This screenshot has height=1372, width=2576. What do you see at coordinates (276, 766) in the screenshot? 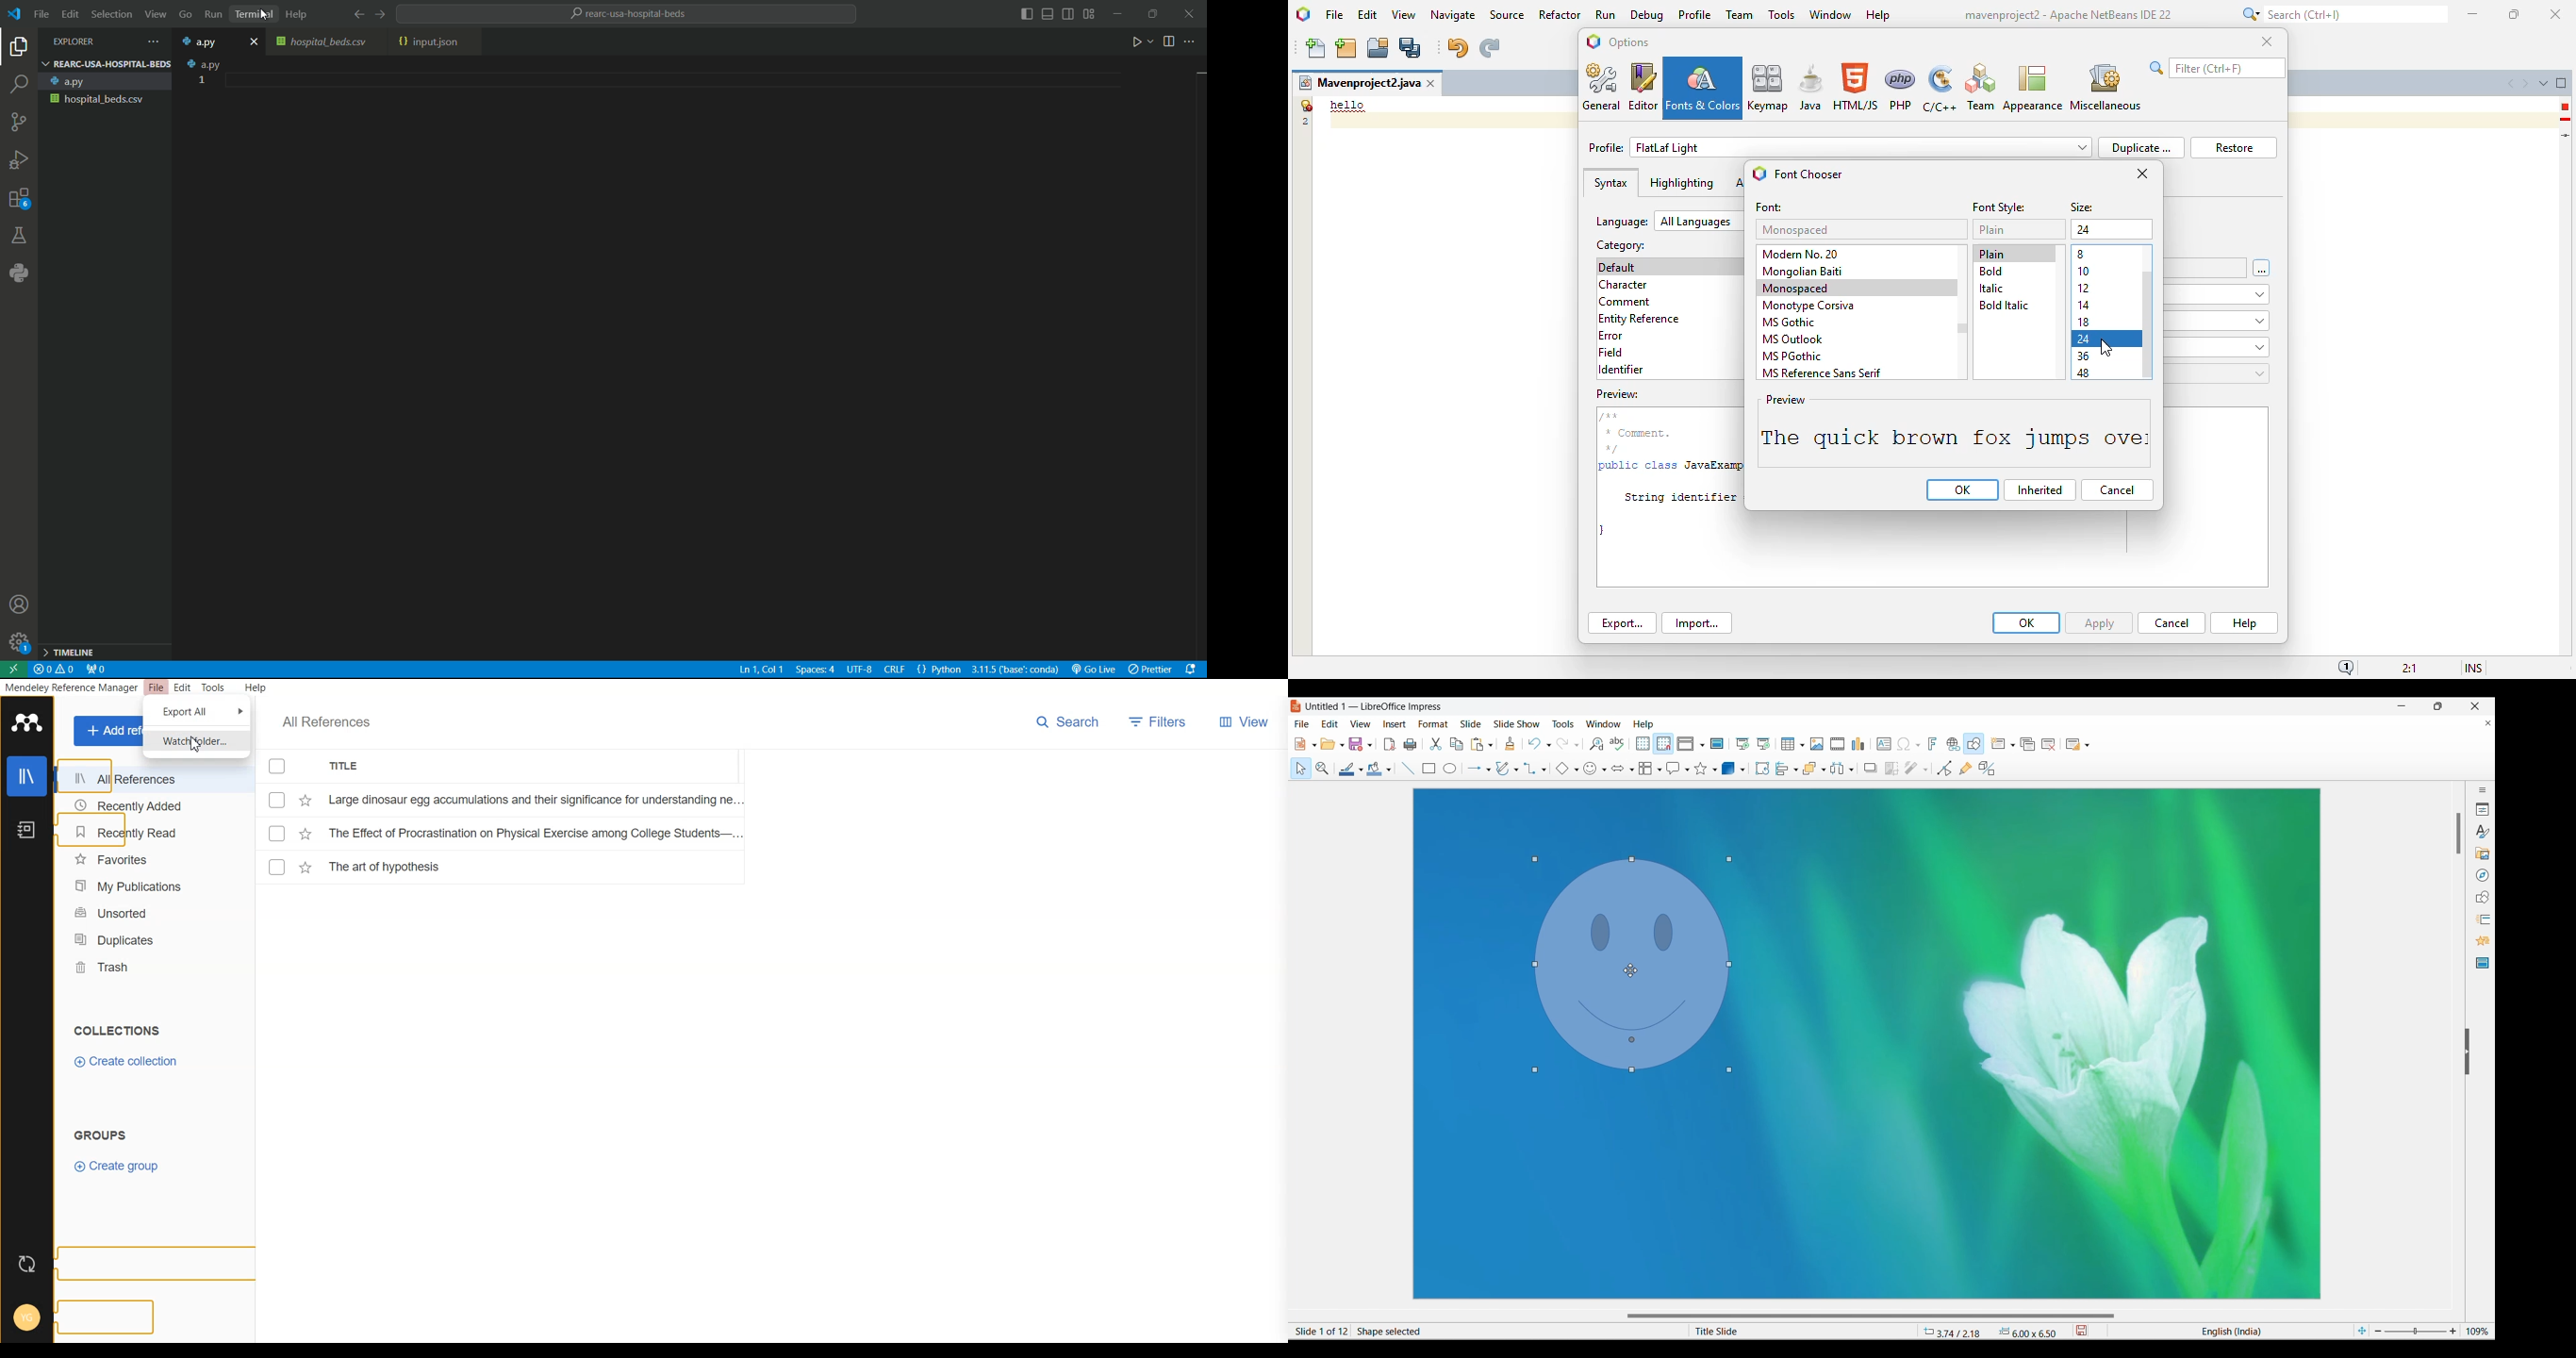
I see `Checkmarks` at bounding box center [276, 766].